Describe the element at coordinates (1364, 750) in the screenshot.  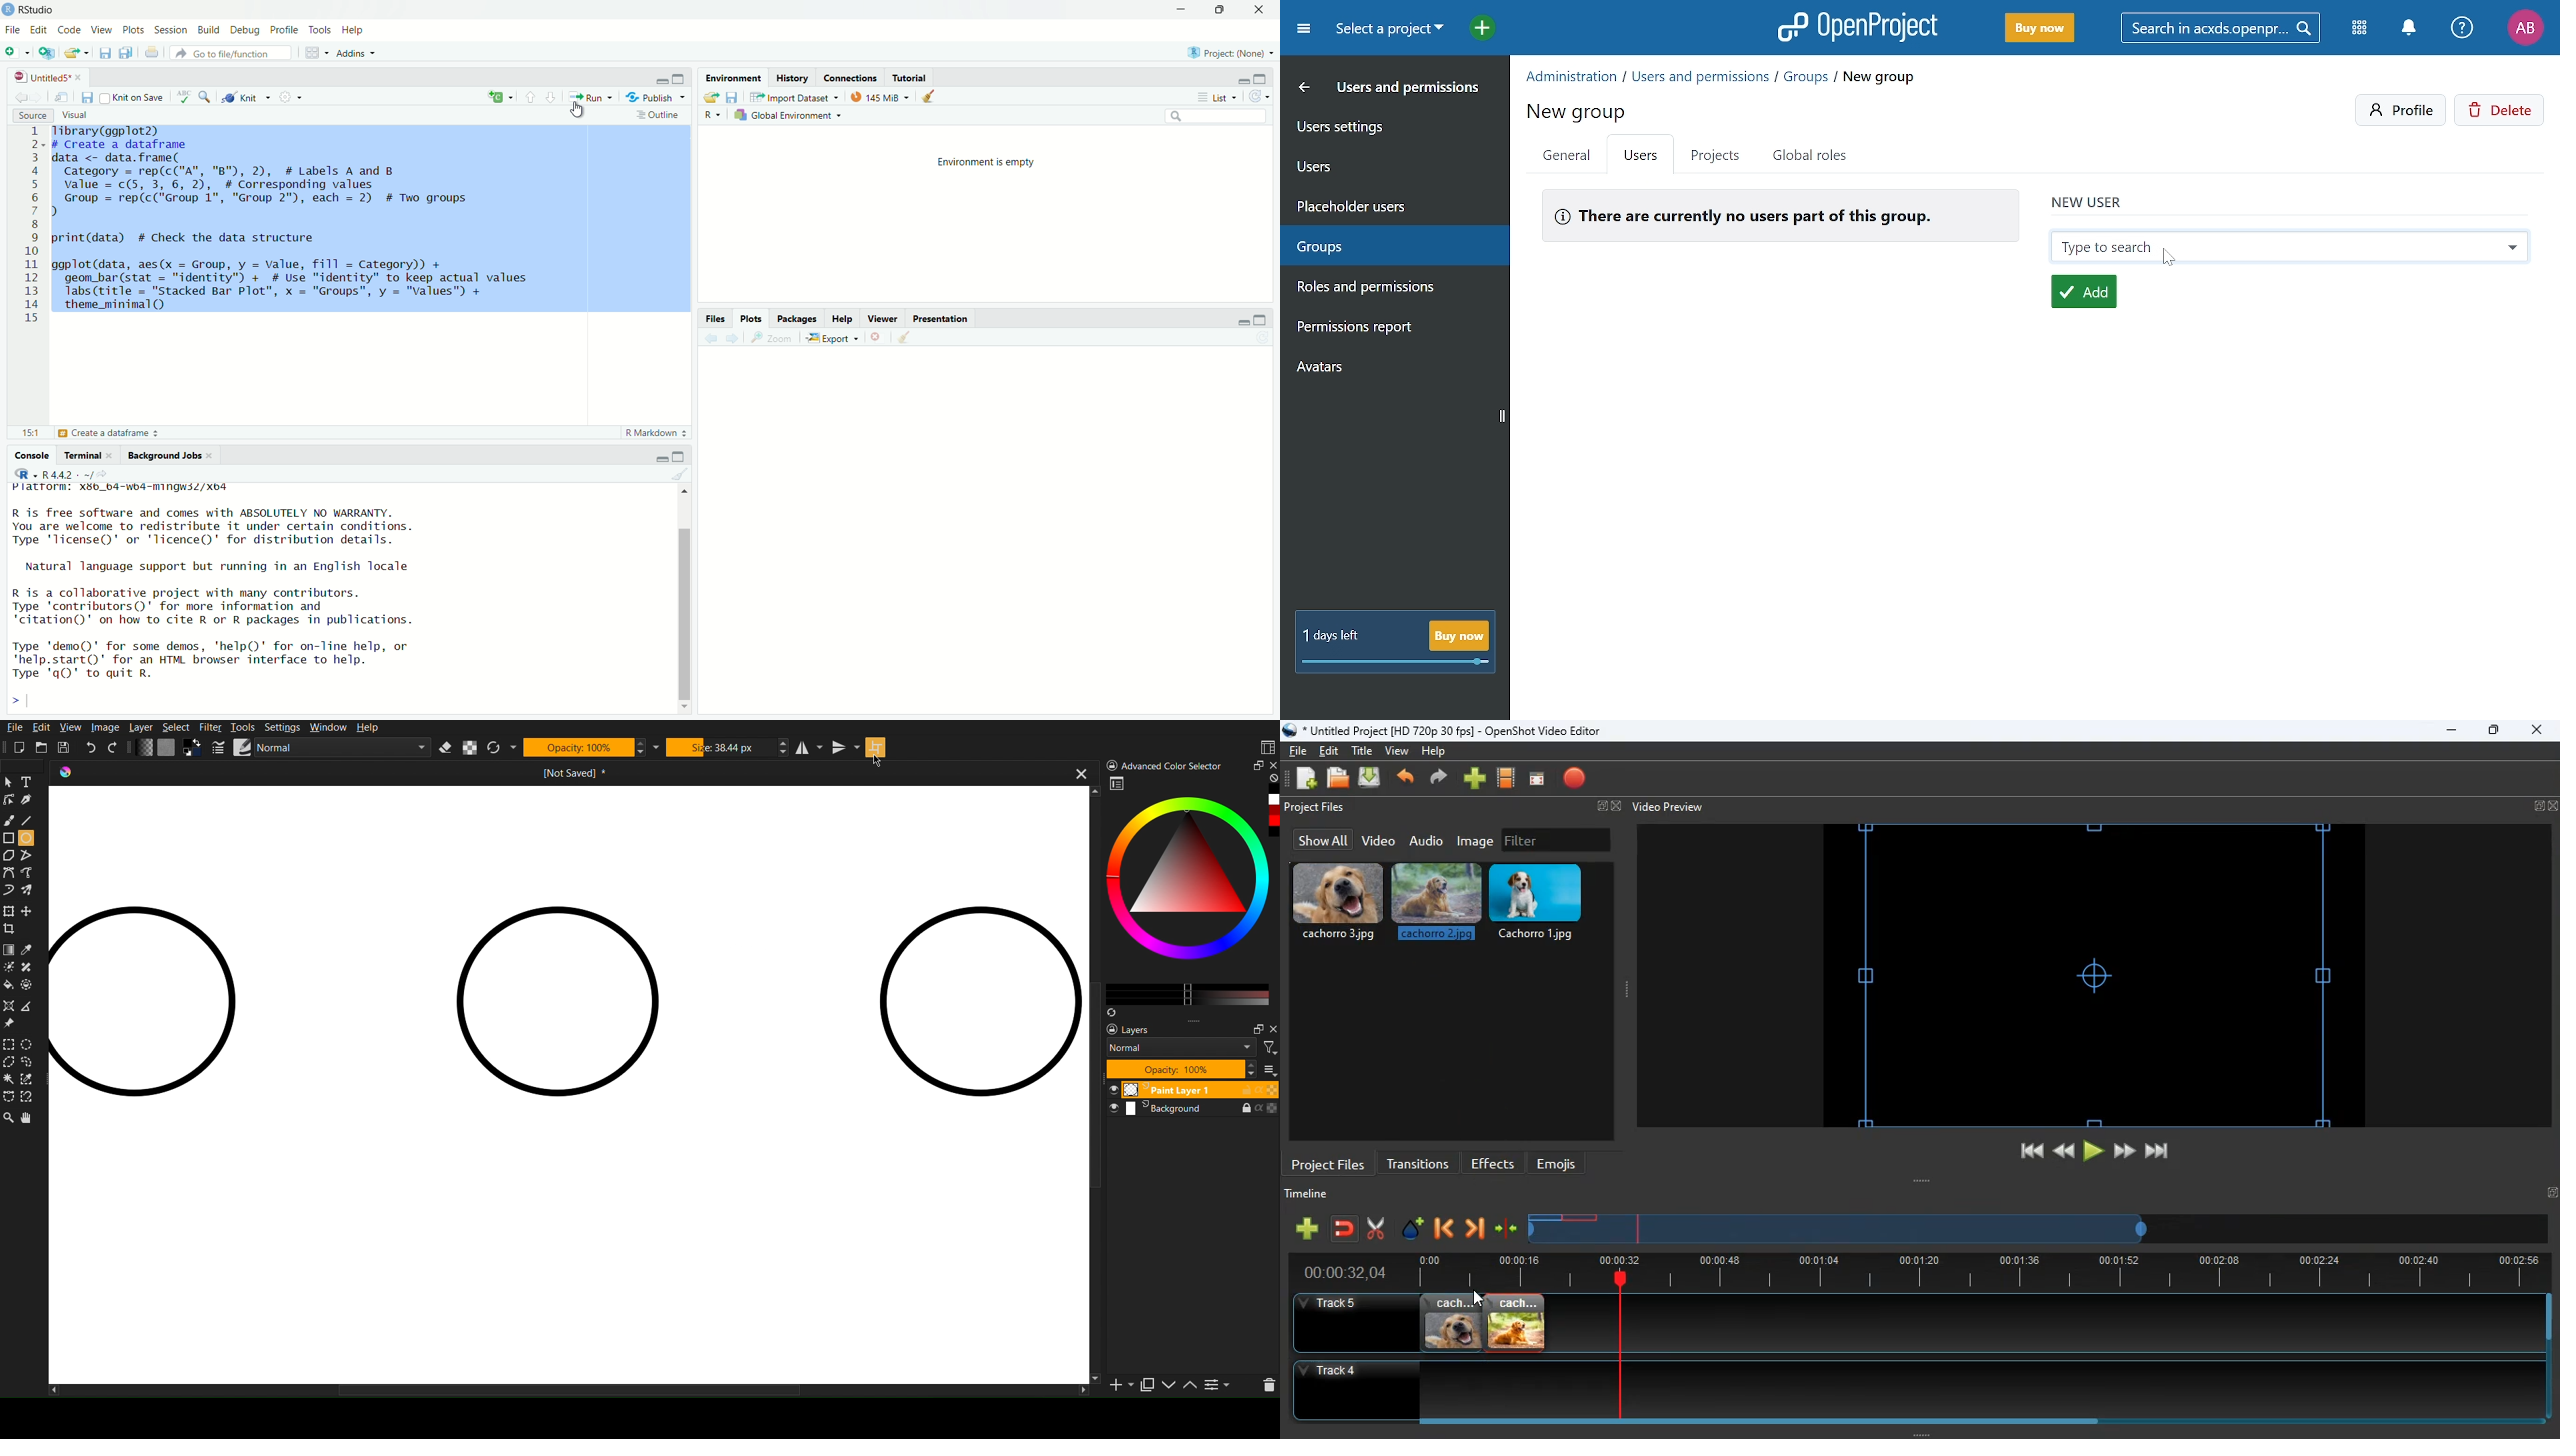
I see `title` at that location.